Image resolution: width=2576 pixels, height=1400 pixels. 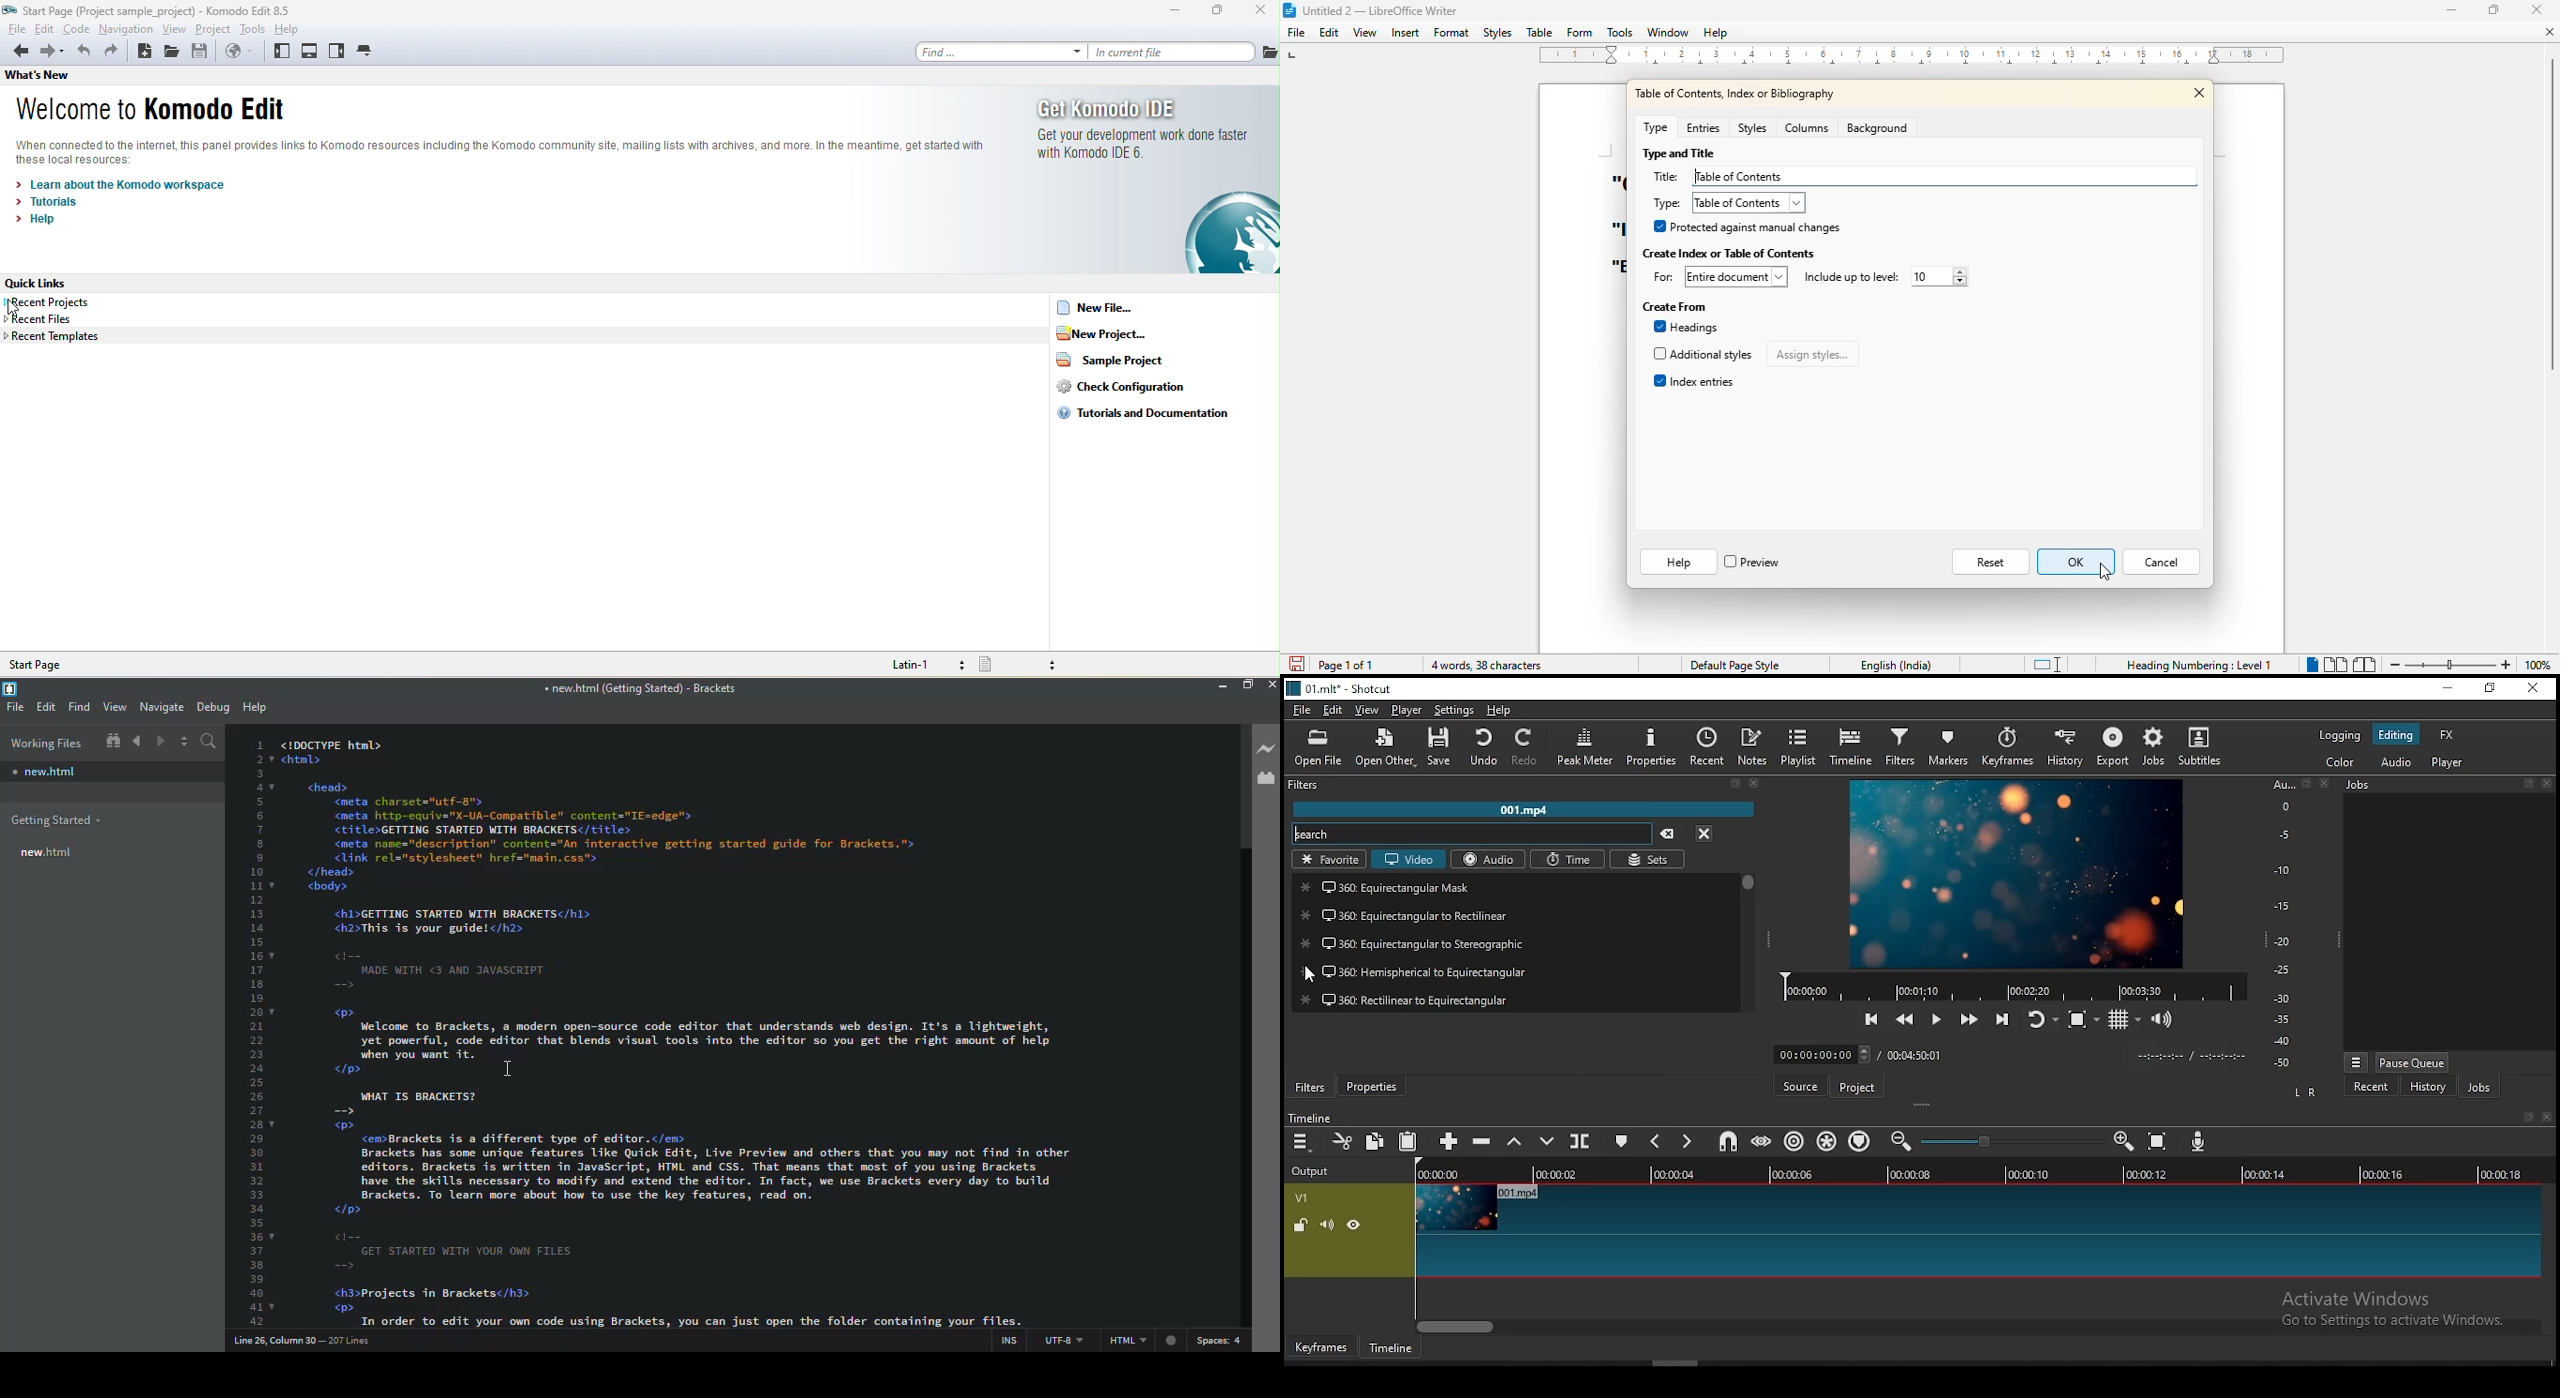 I want to click on drag, so click(x=1772, y=941).